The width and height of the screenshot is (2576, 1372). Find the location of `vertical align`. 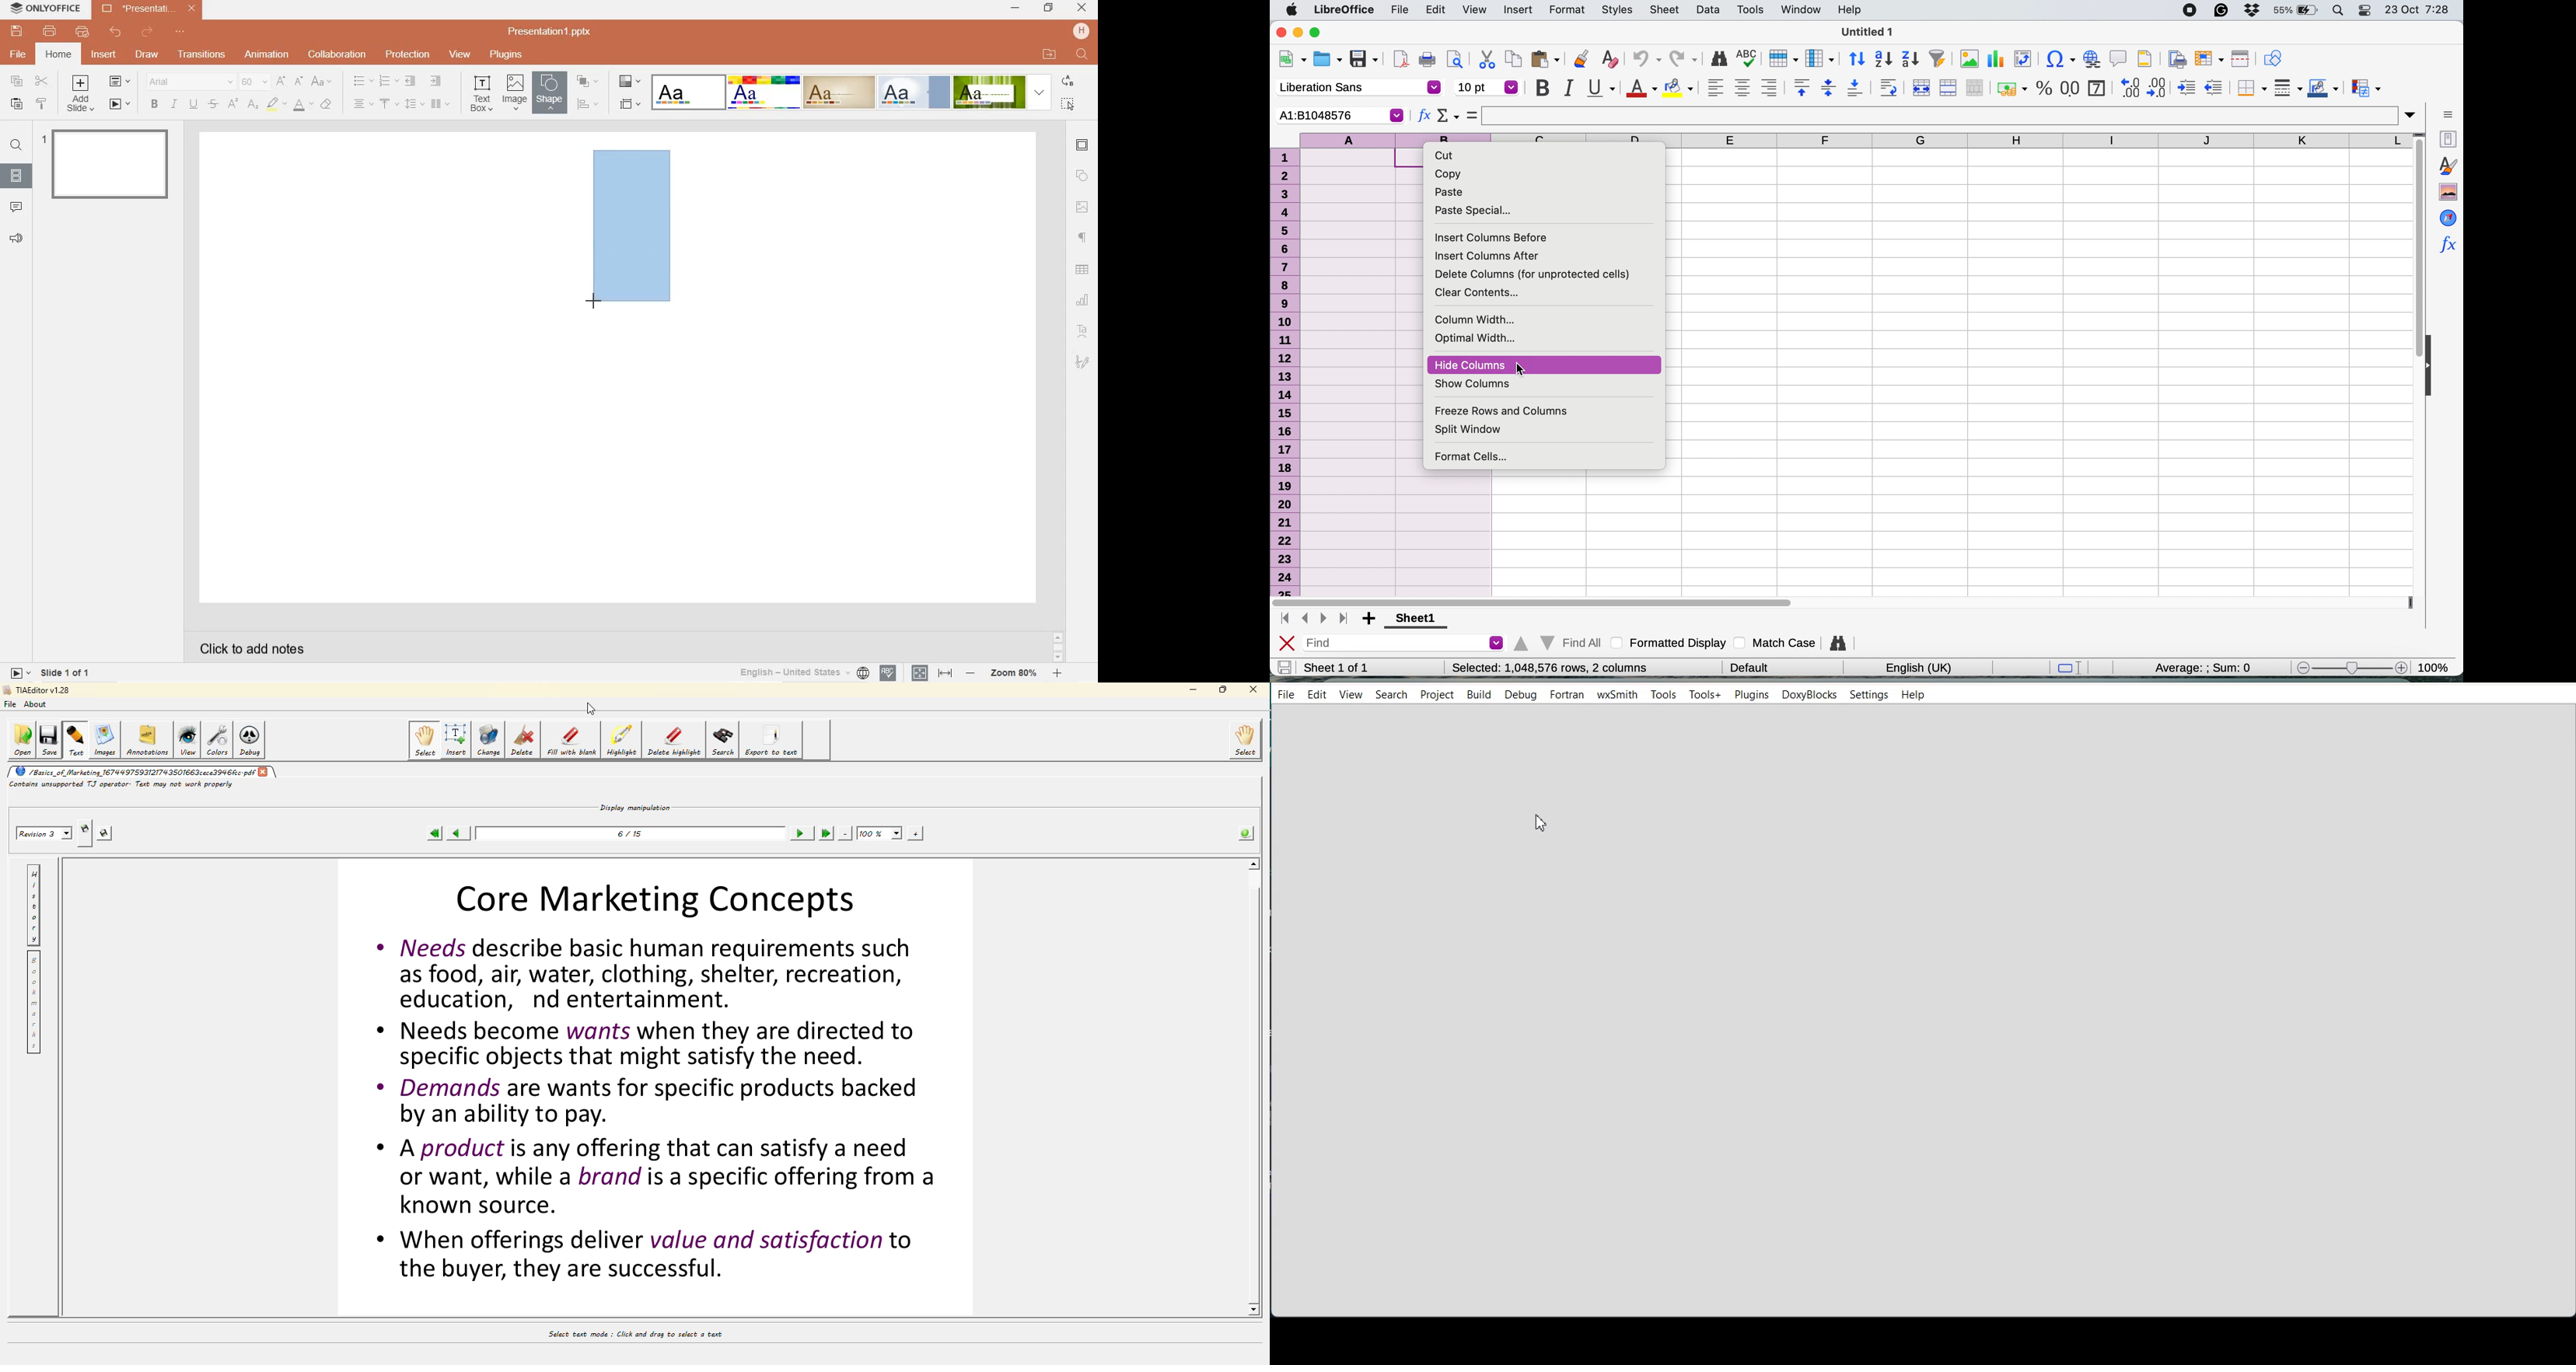

vertical align is located at coordinates (390, 105).